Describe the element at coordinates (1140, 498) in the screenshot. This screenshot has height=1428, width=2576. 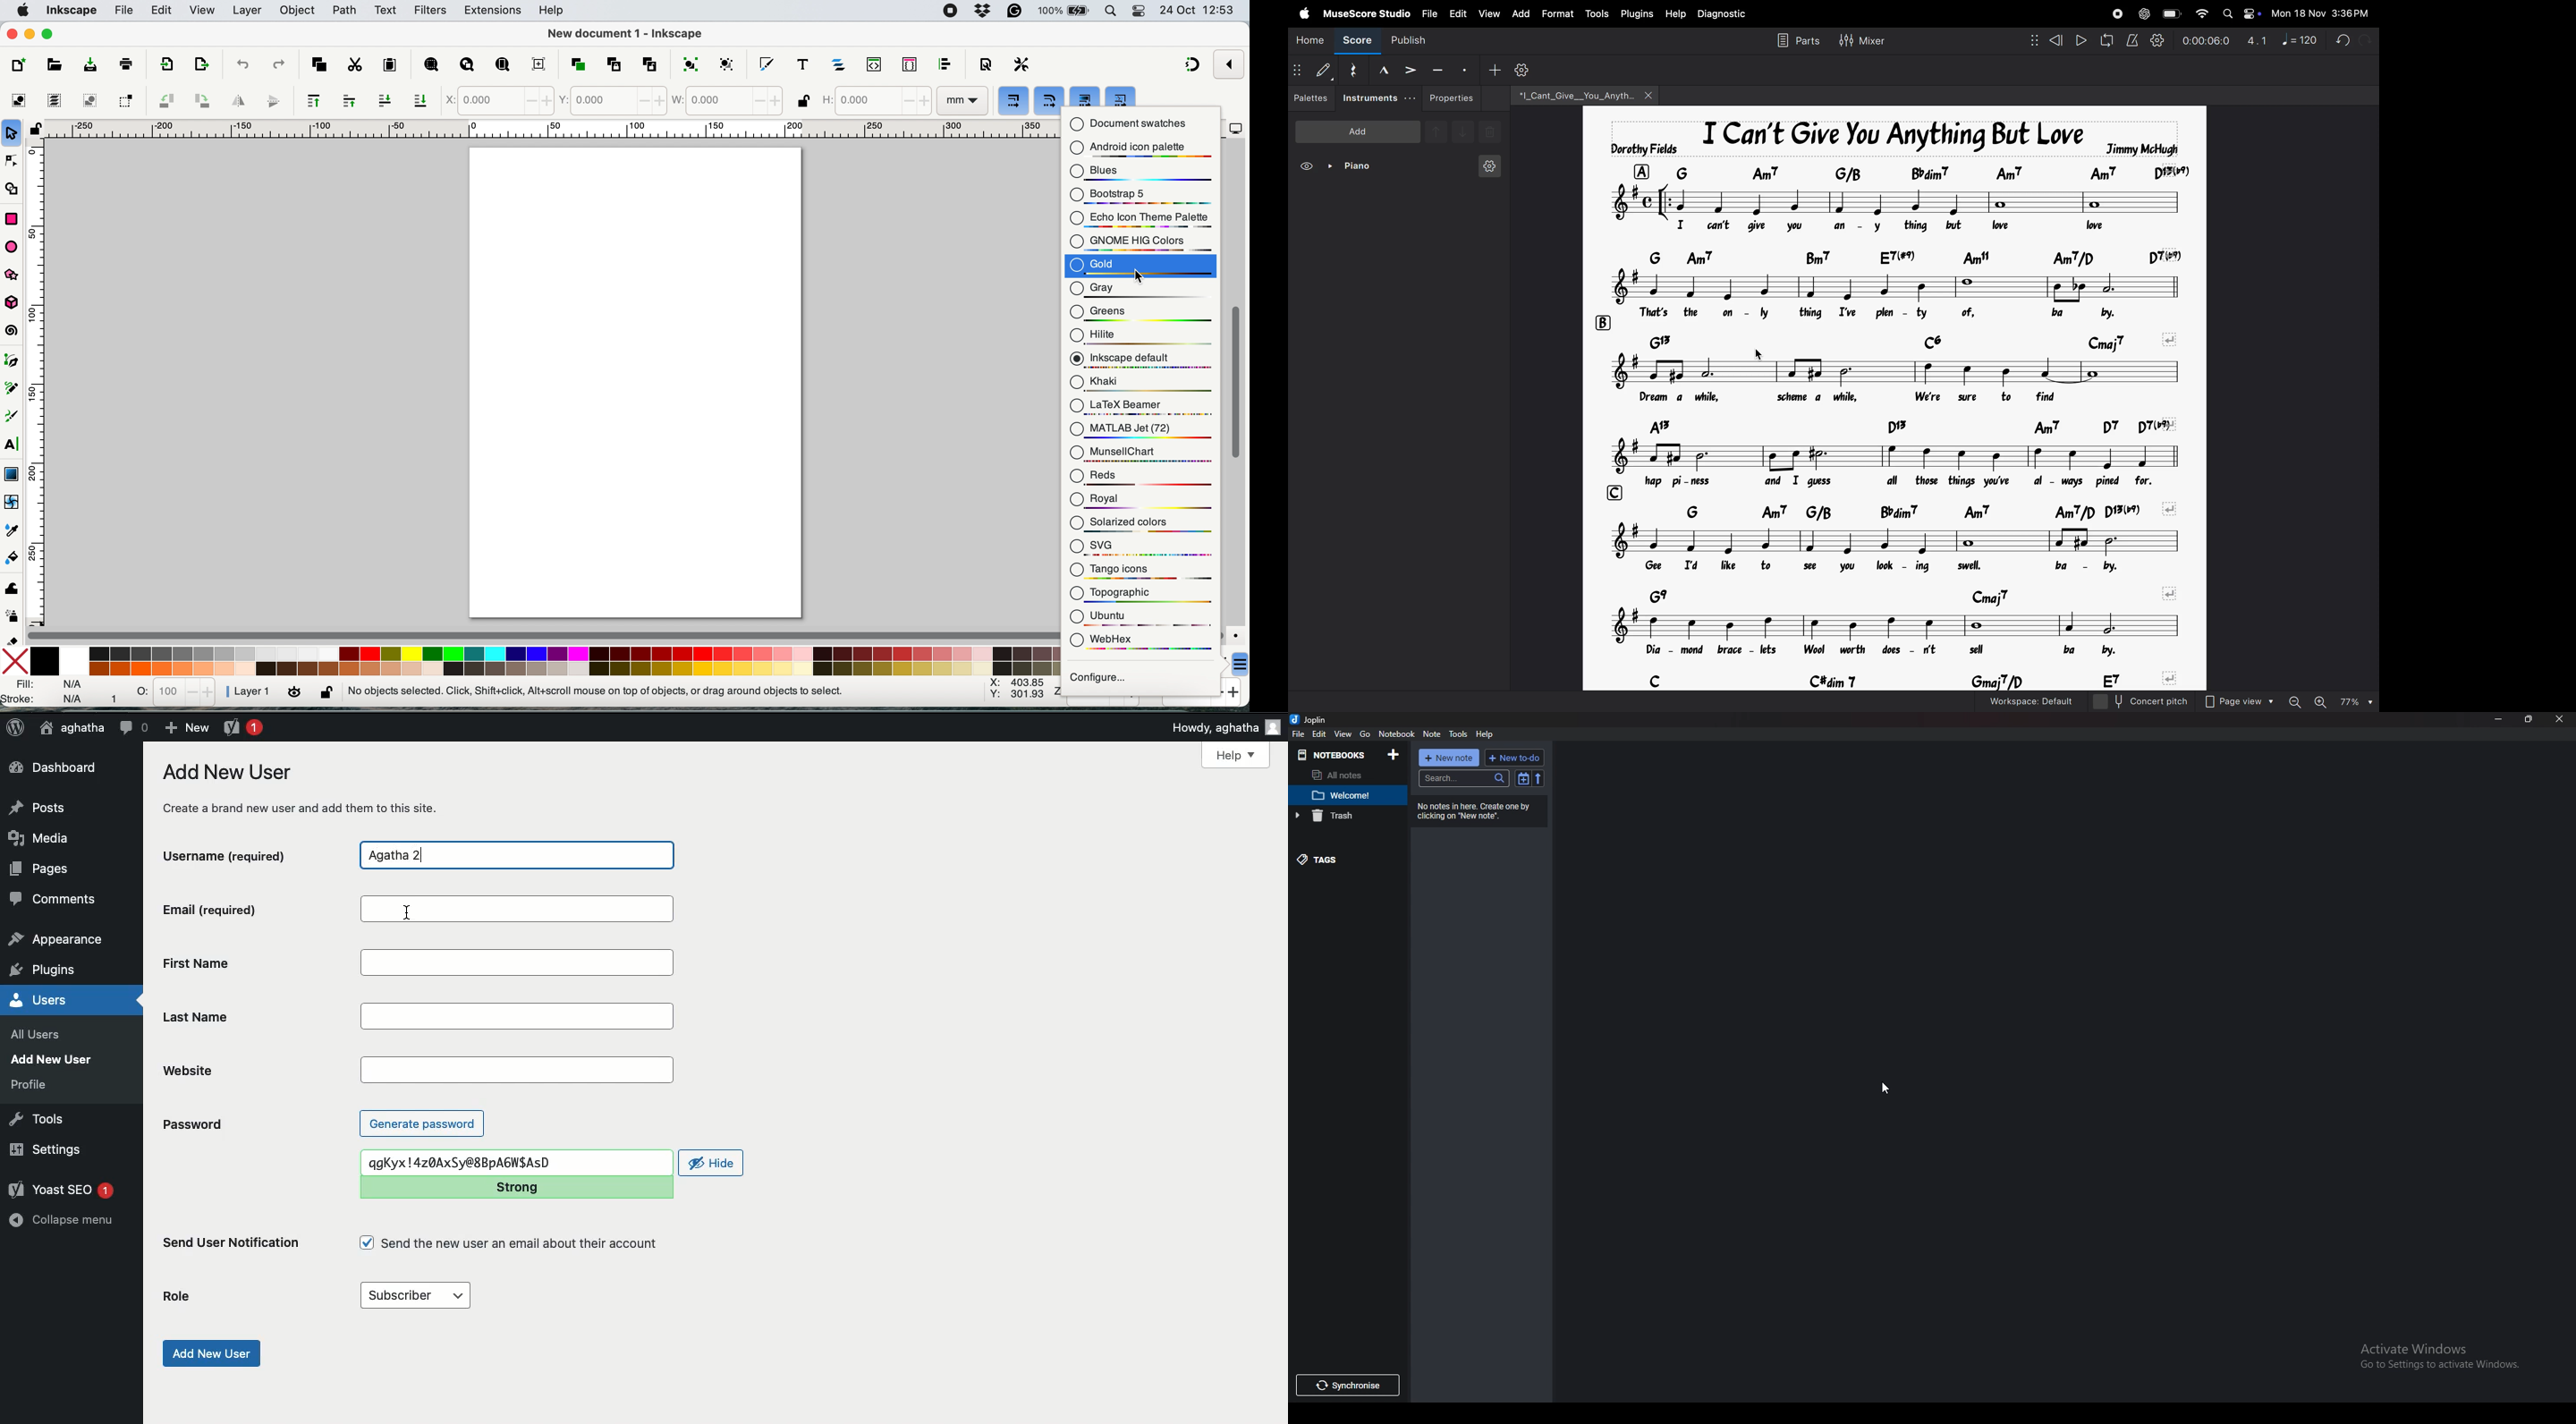
I see `royal` at that location.